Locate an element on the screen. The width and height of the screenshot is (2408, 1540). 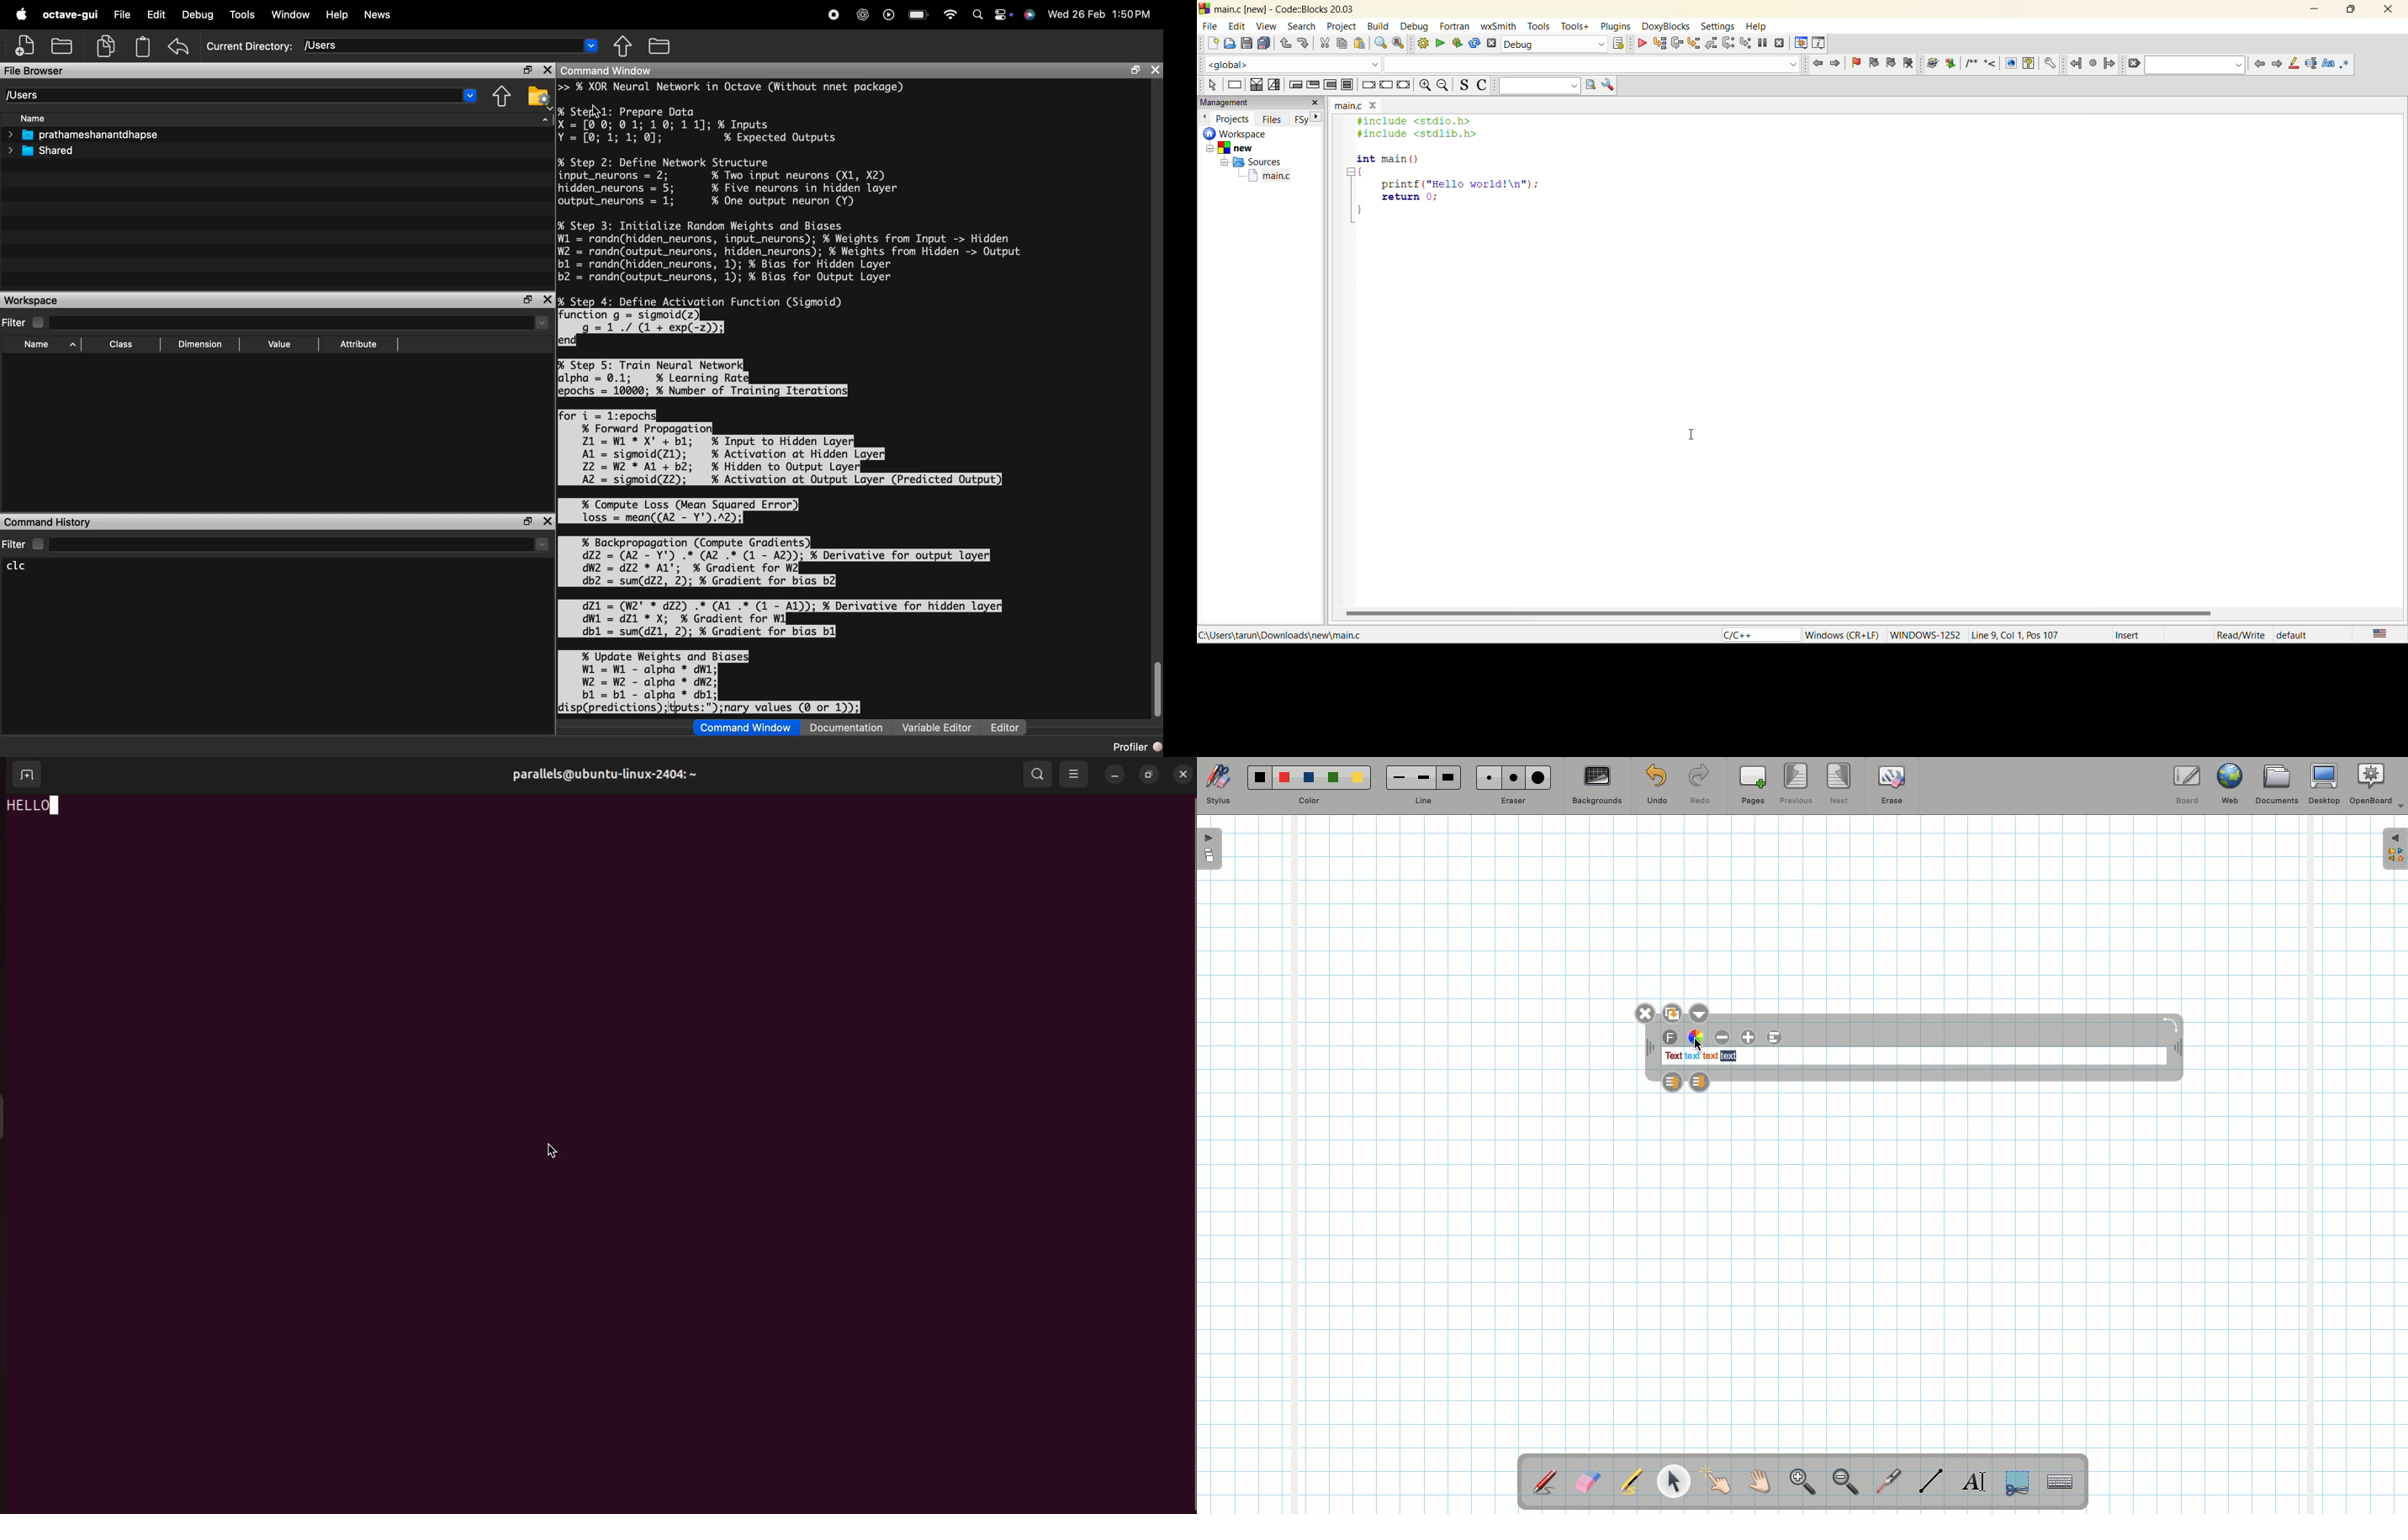
file is located at coordinates (1208, 27).